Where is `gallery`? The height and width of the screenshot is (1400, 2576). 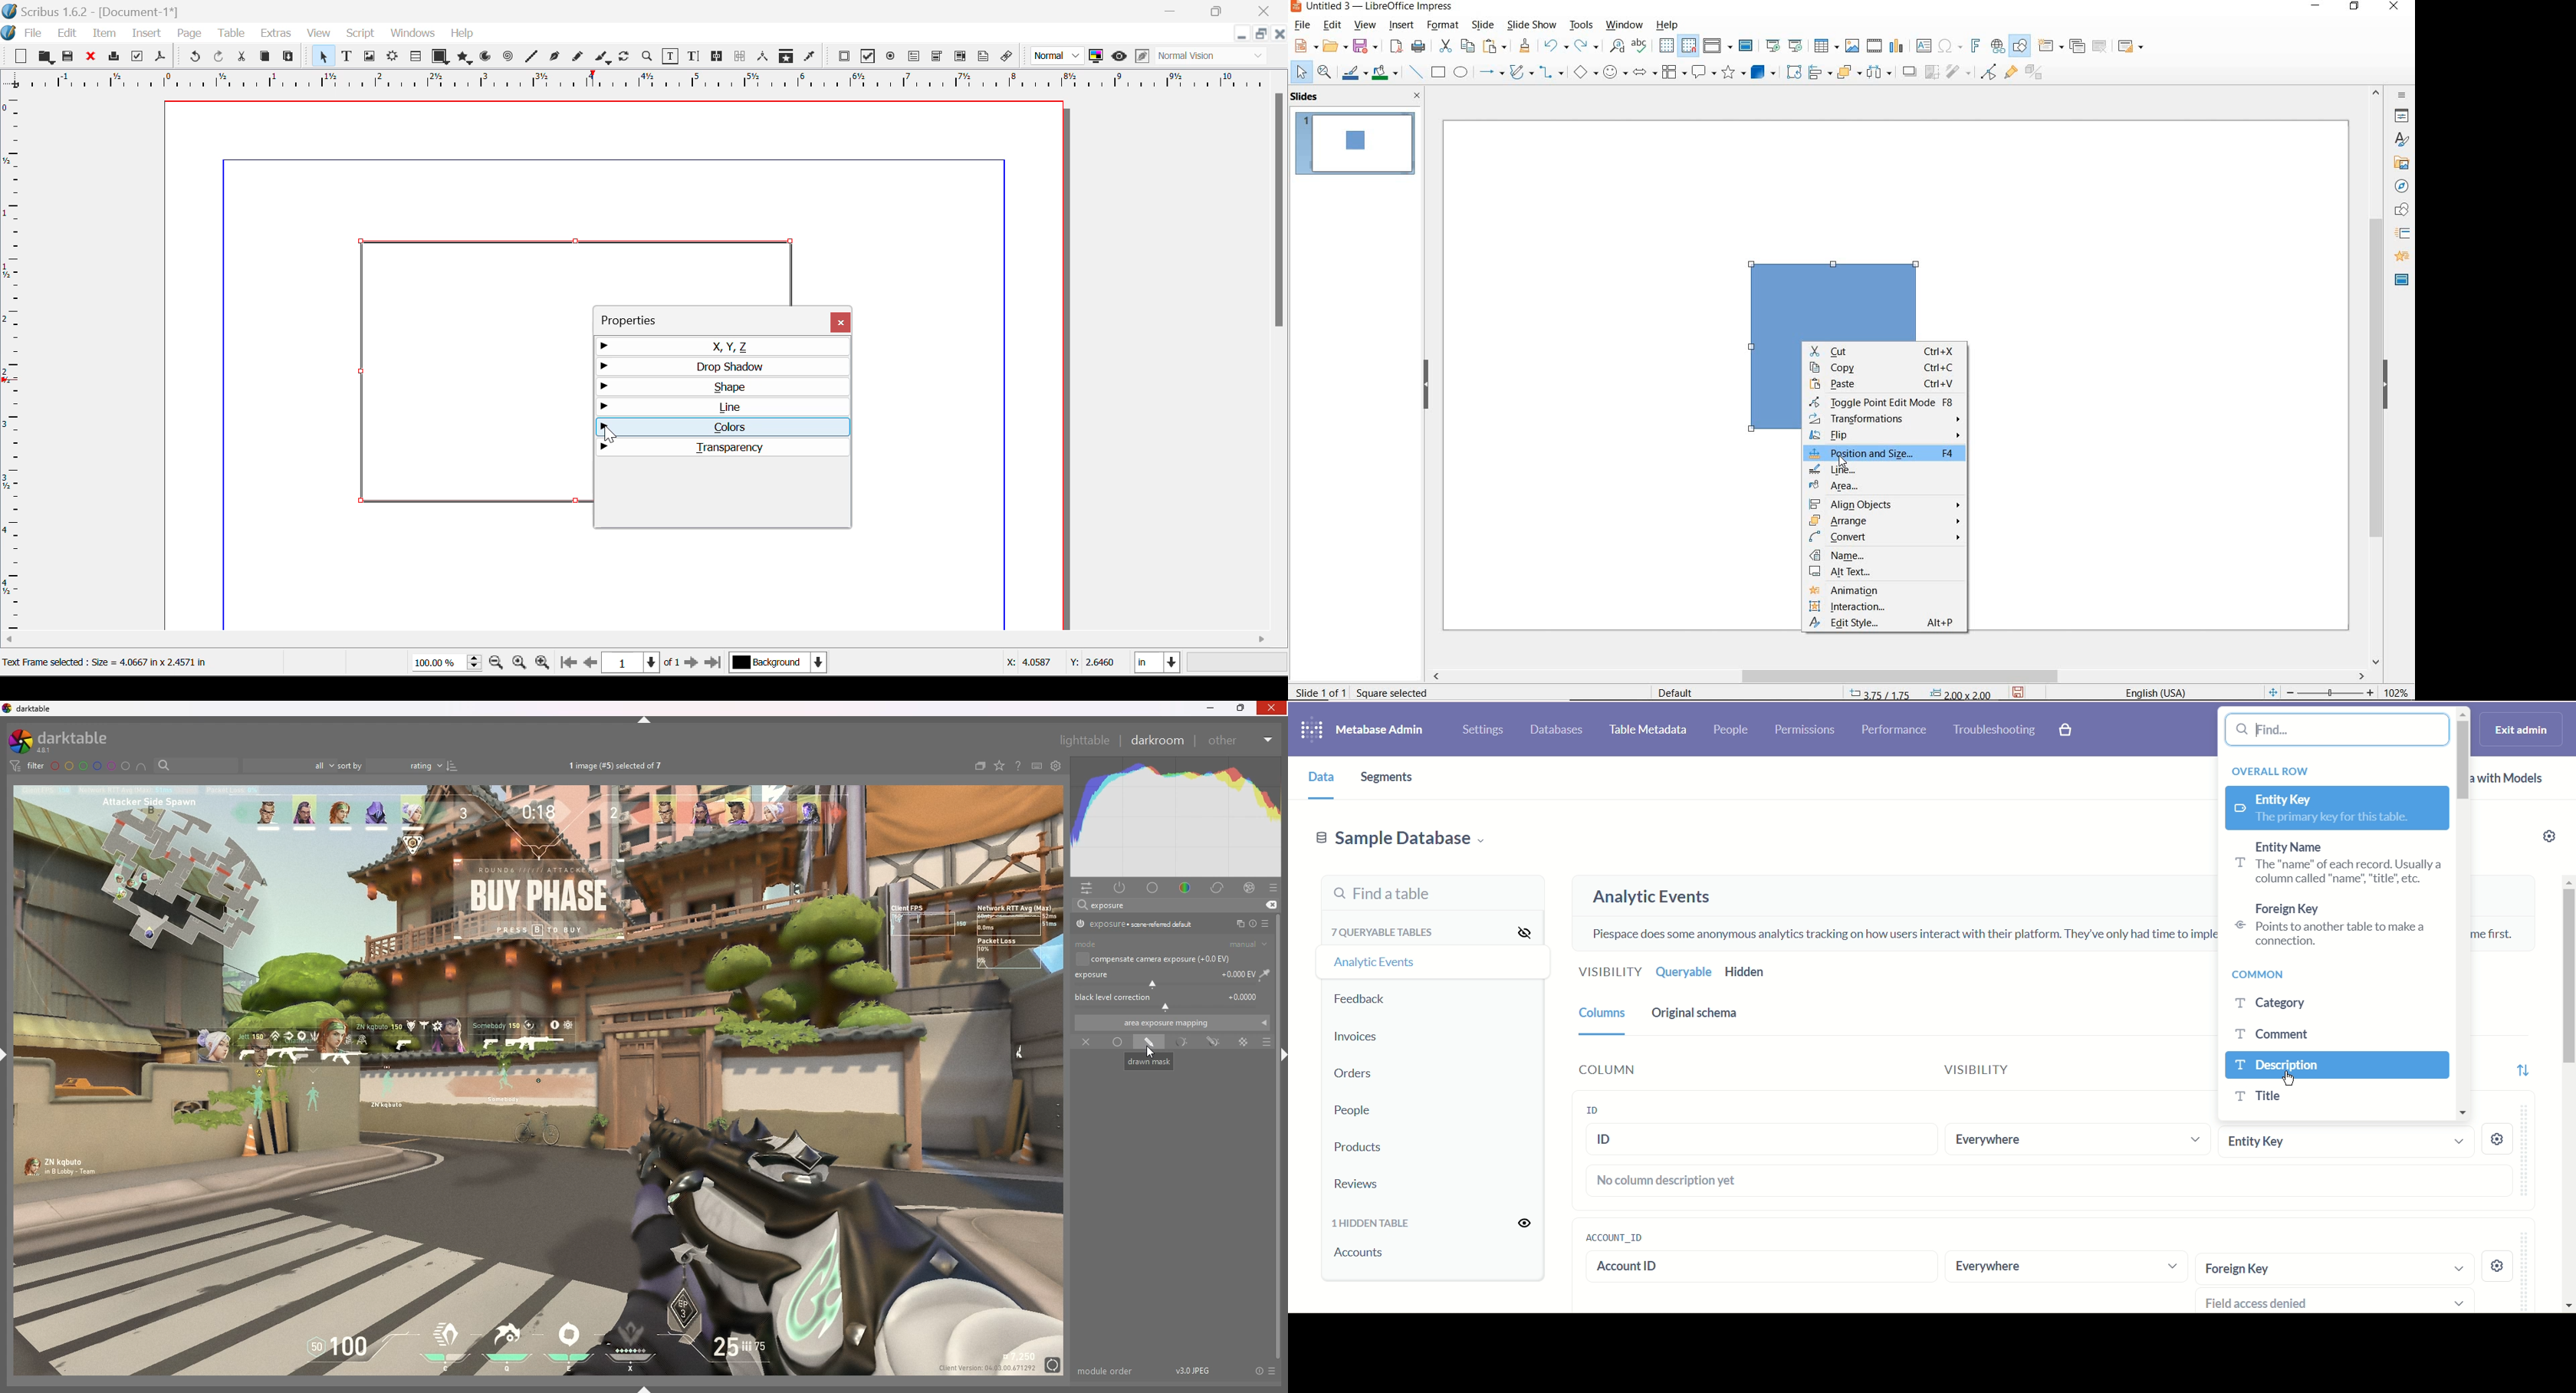
gallery is located at coordinates (2402, 162).